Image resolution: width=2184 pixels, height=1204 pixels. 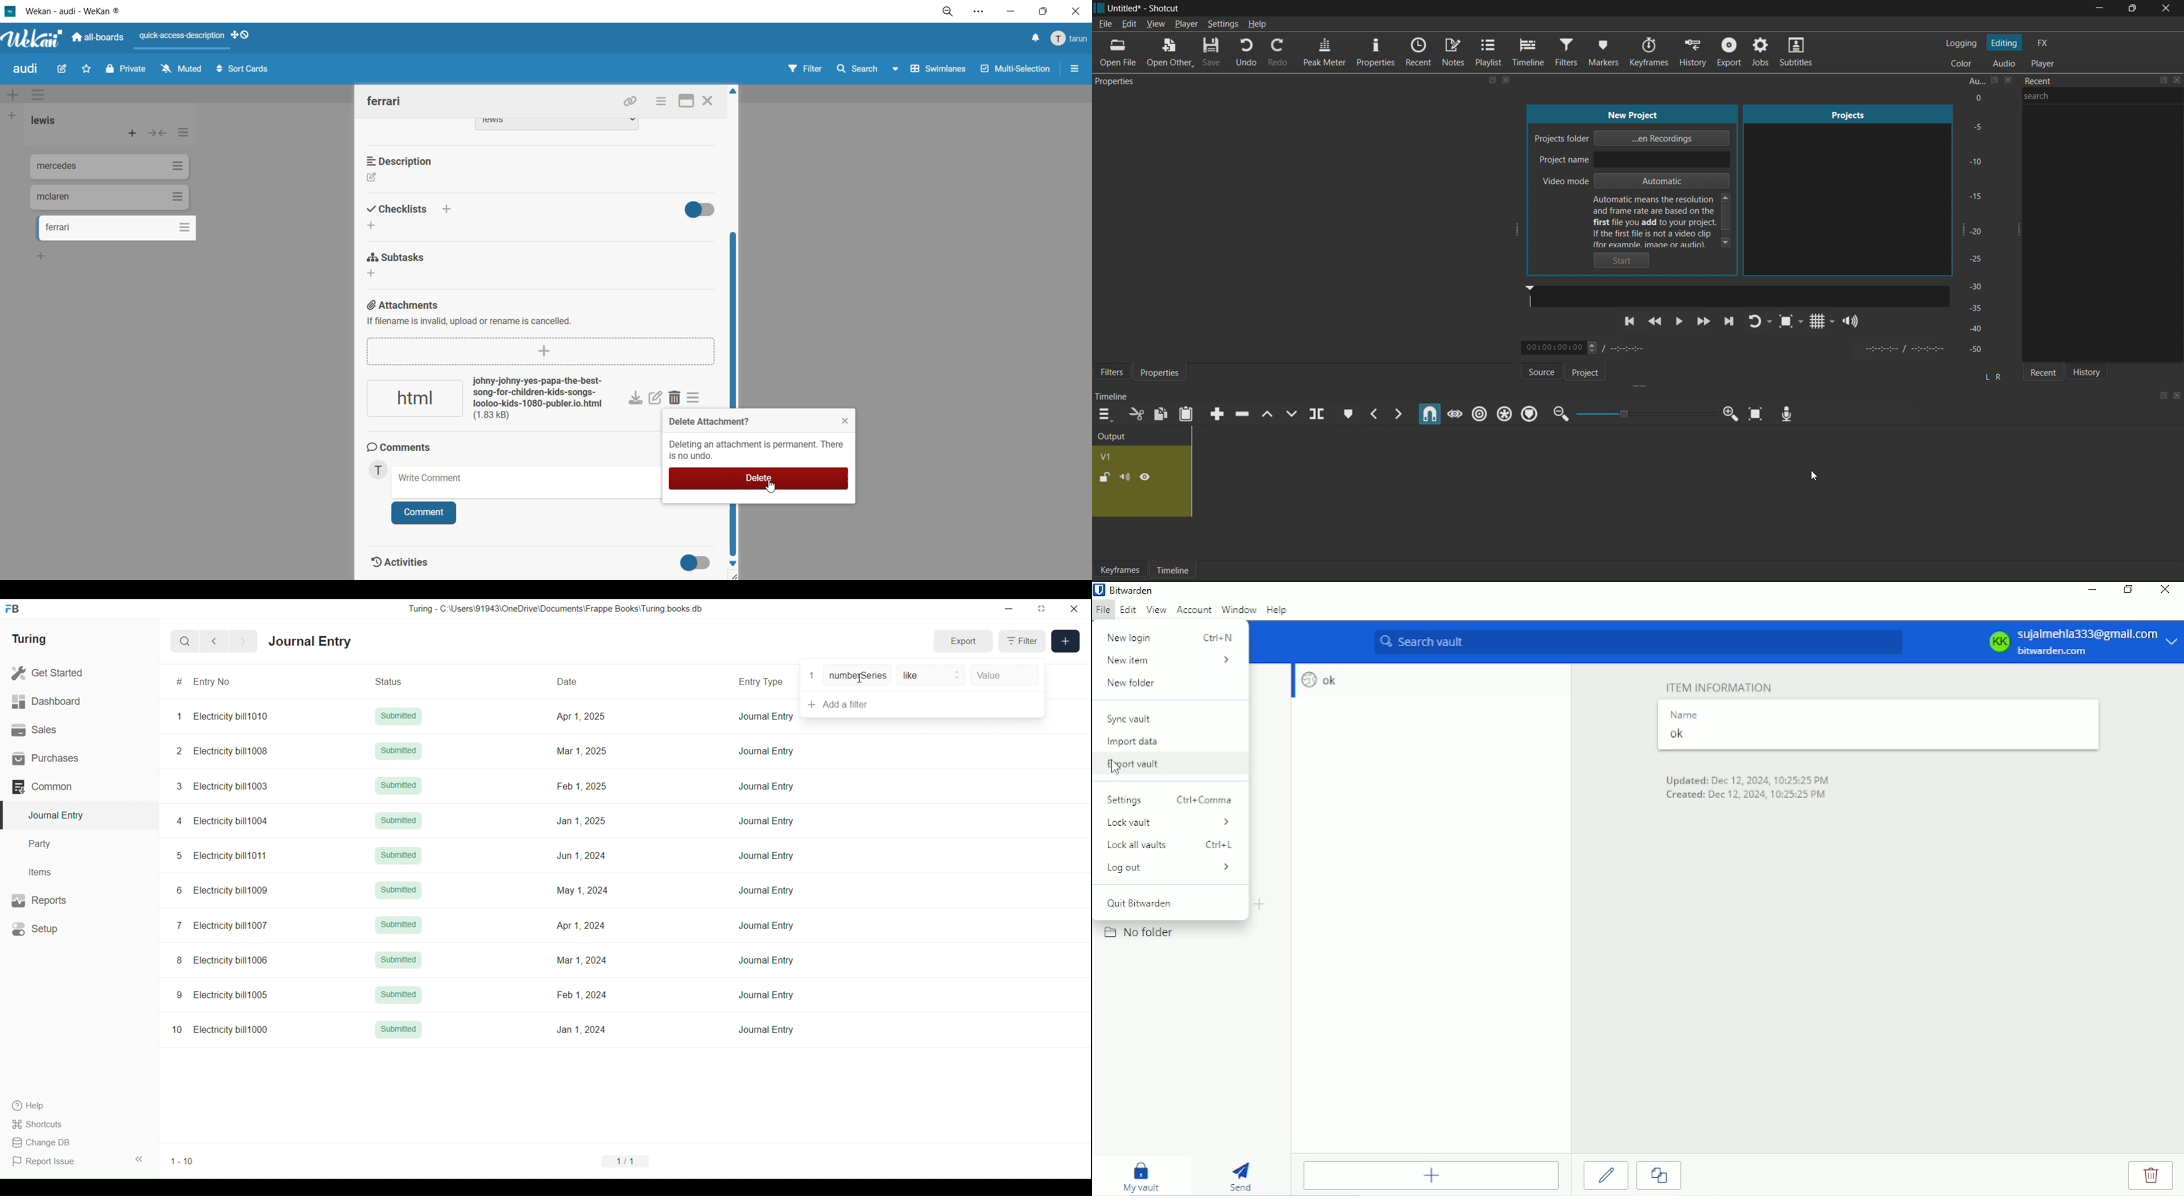 I want to click on help text, so click(x=1665, y=220).